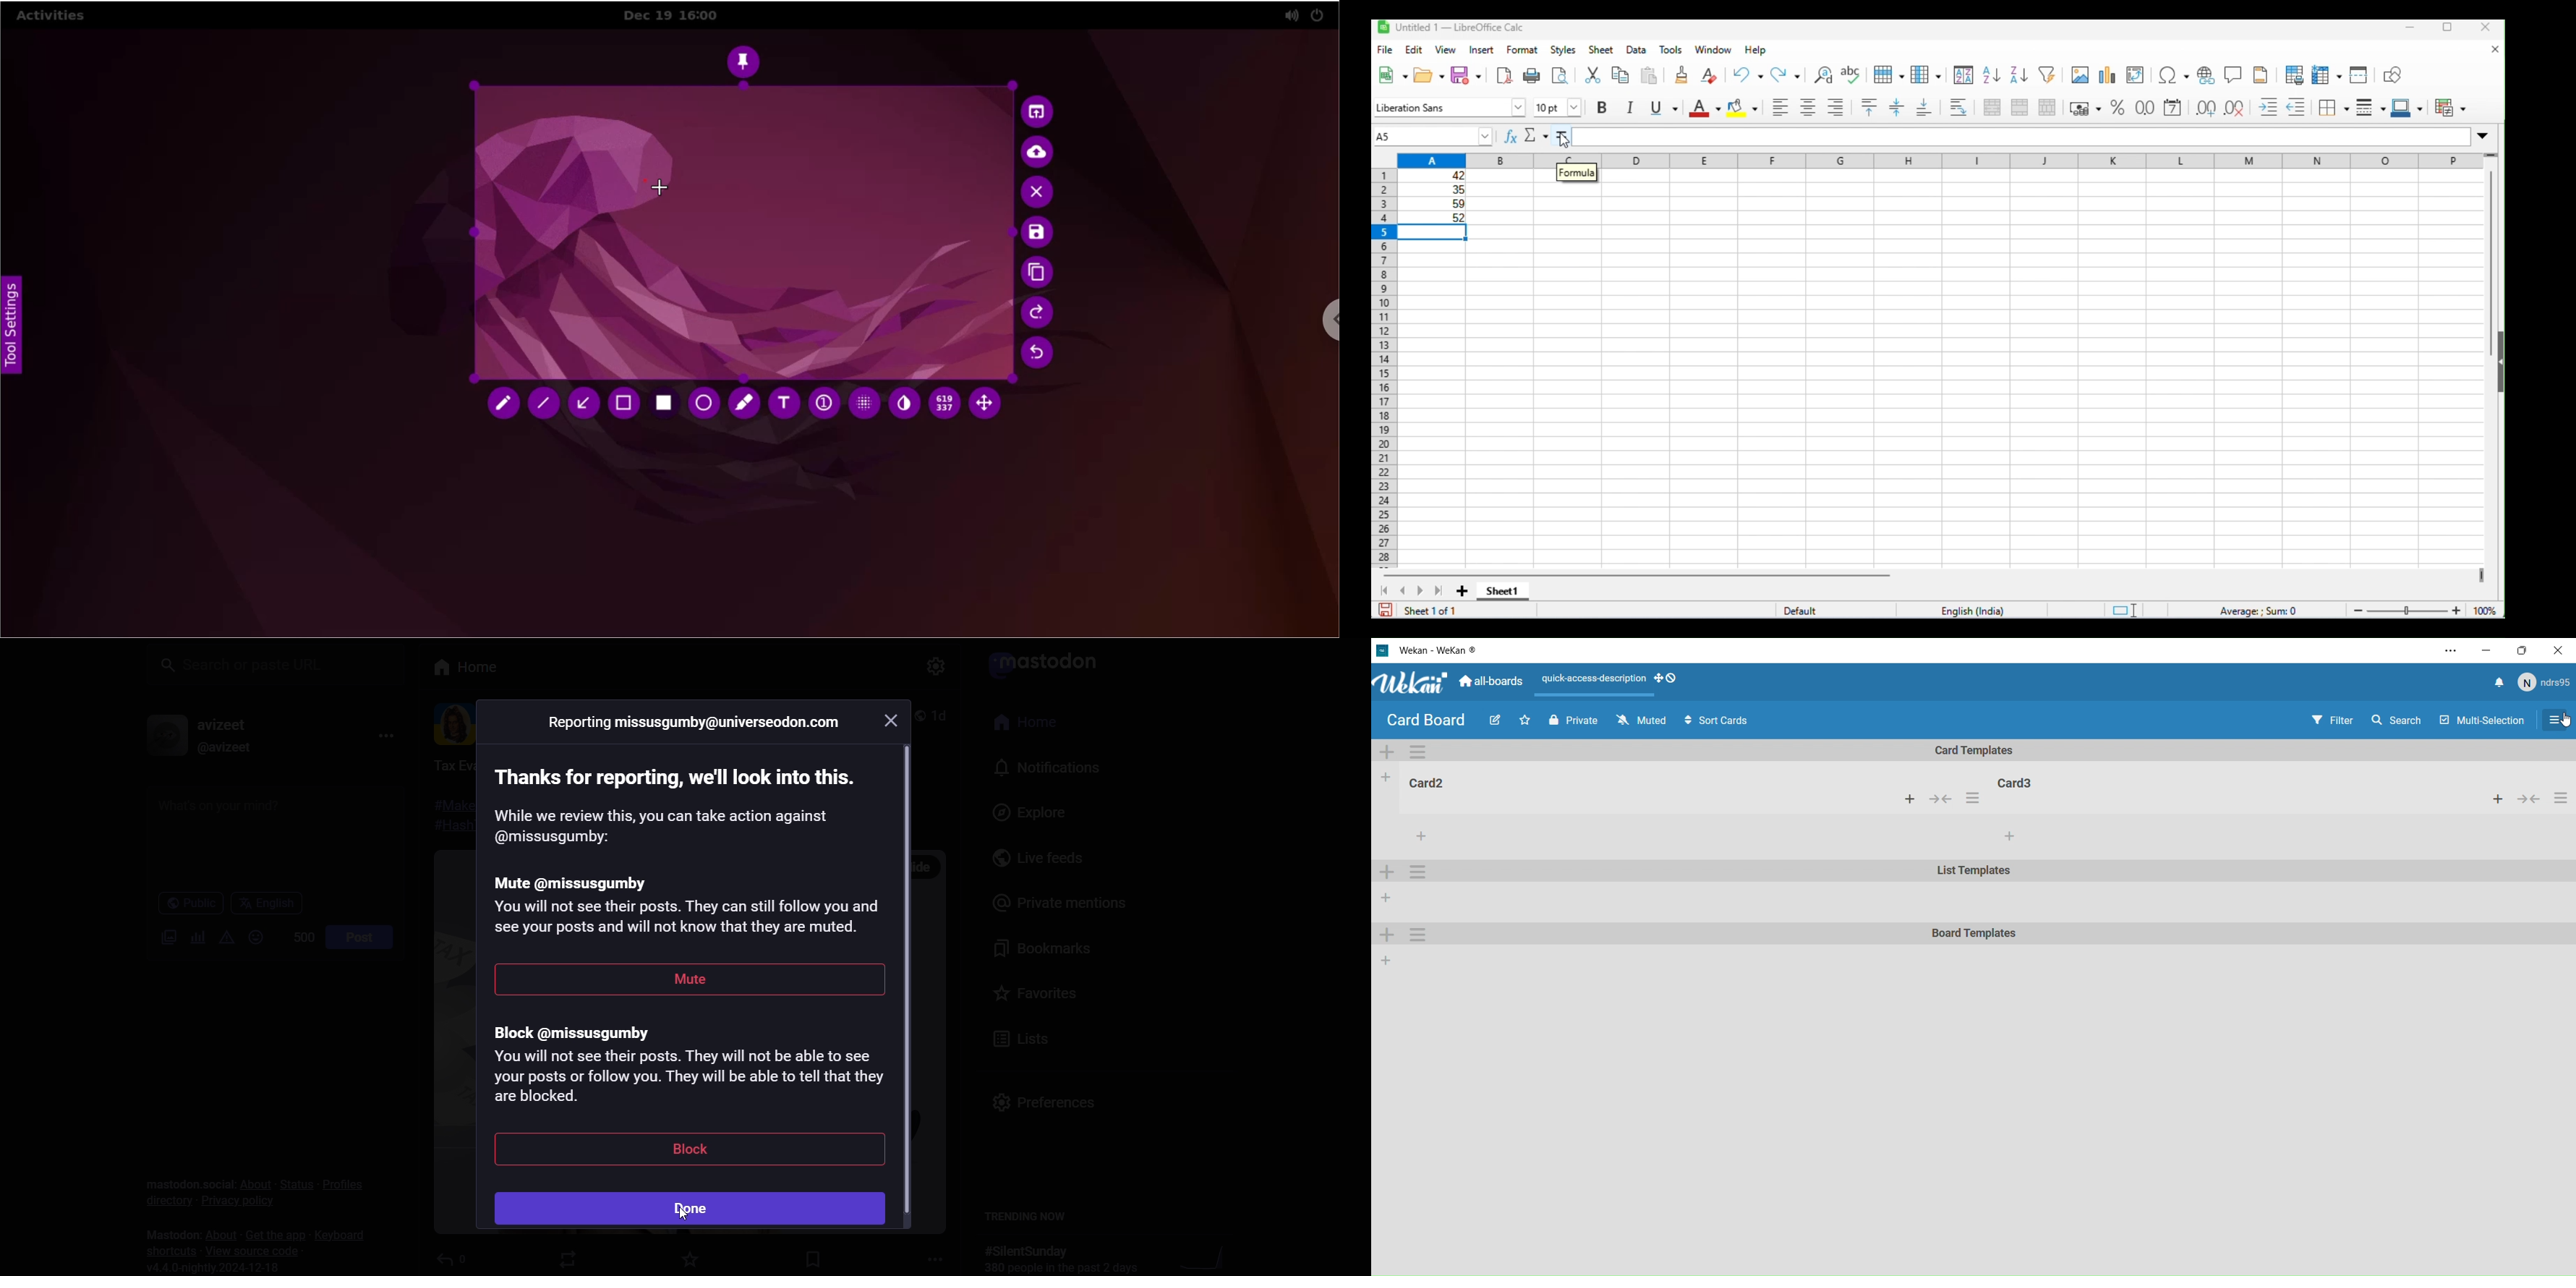 This screenshot has width=2576, height=1288. Describe the element at coordinates (1387, 960) in the screenshot. I see `Add` at that location.